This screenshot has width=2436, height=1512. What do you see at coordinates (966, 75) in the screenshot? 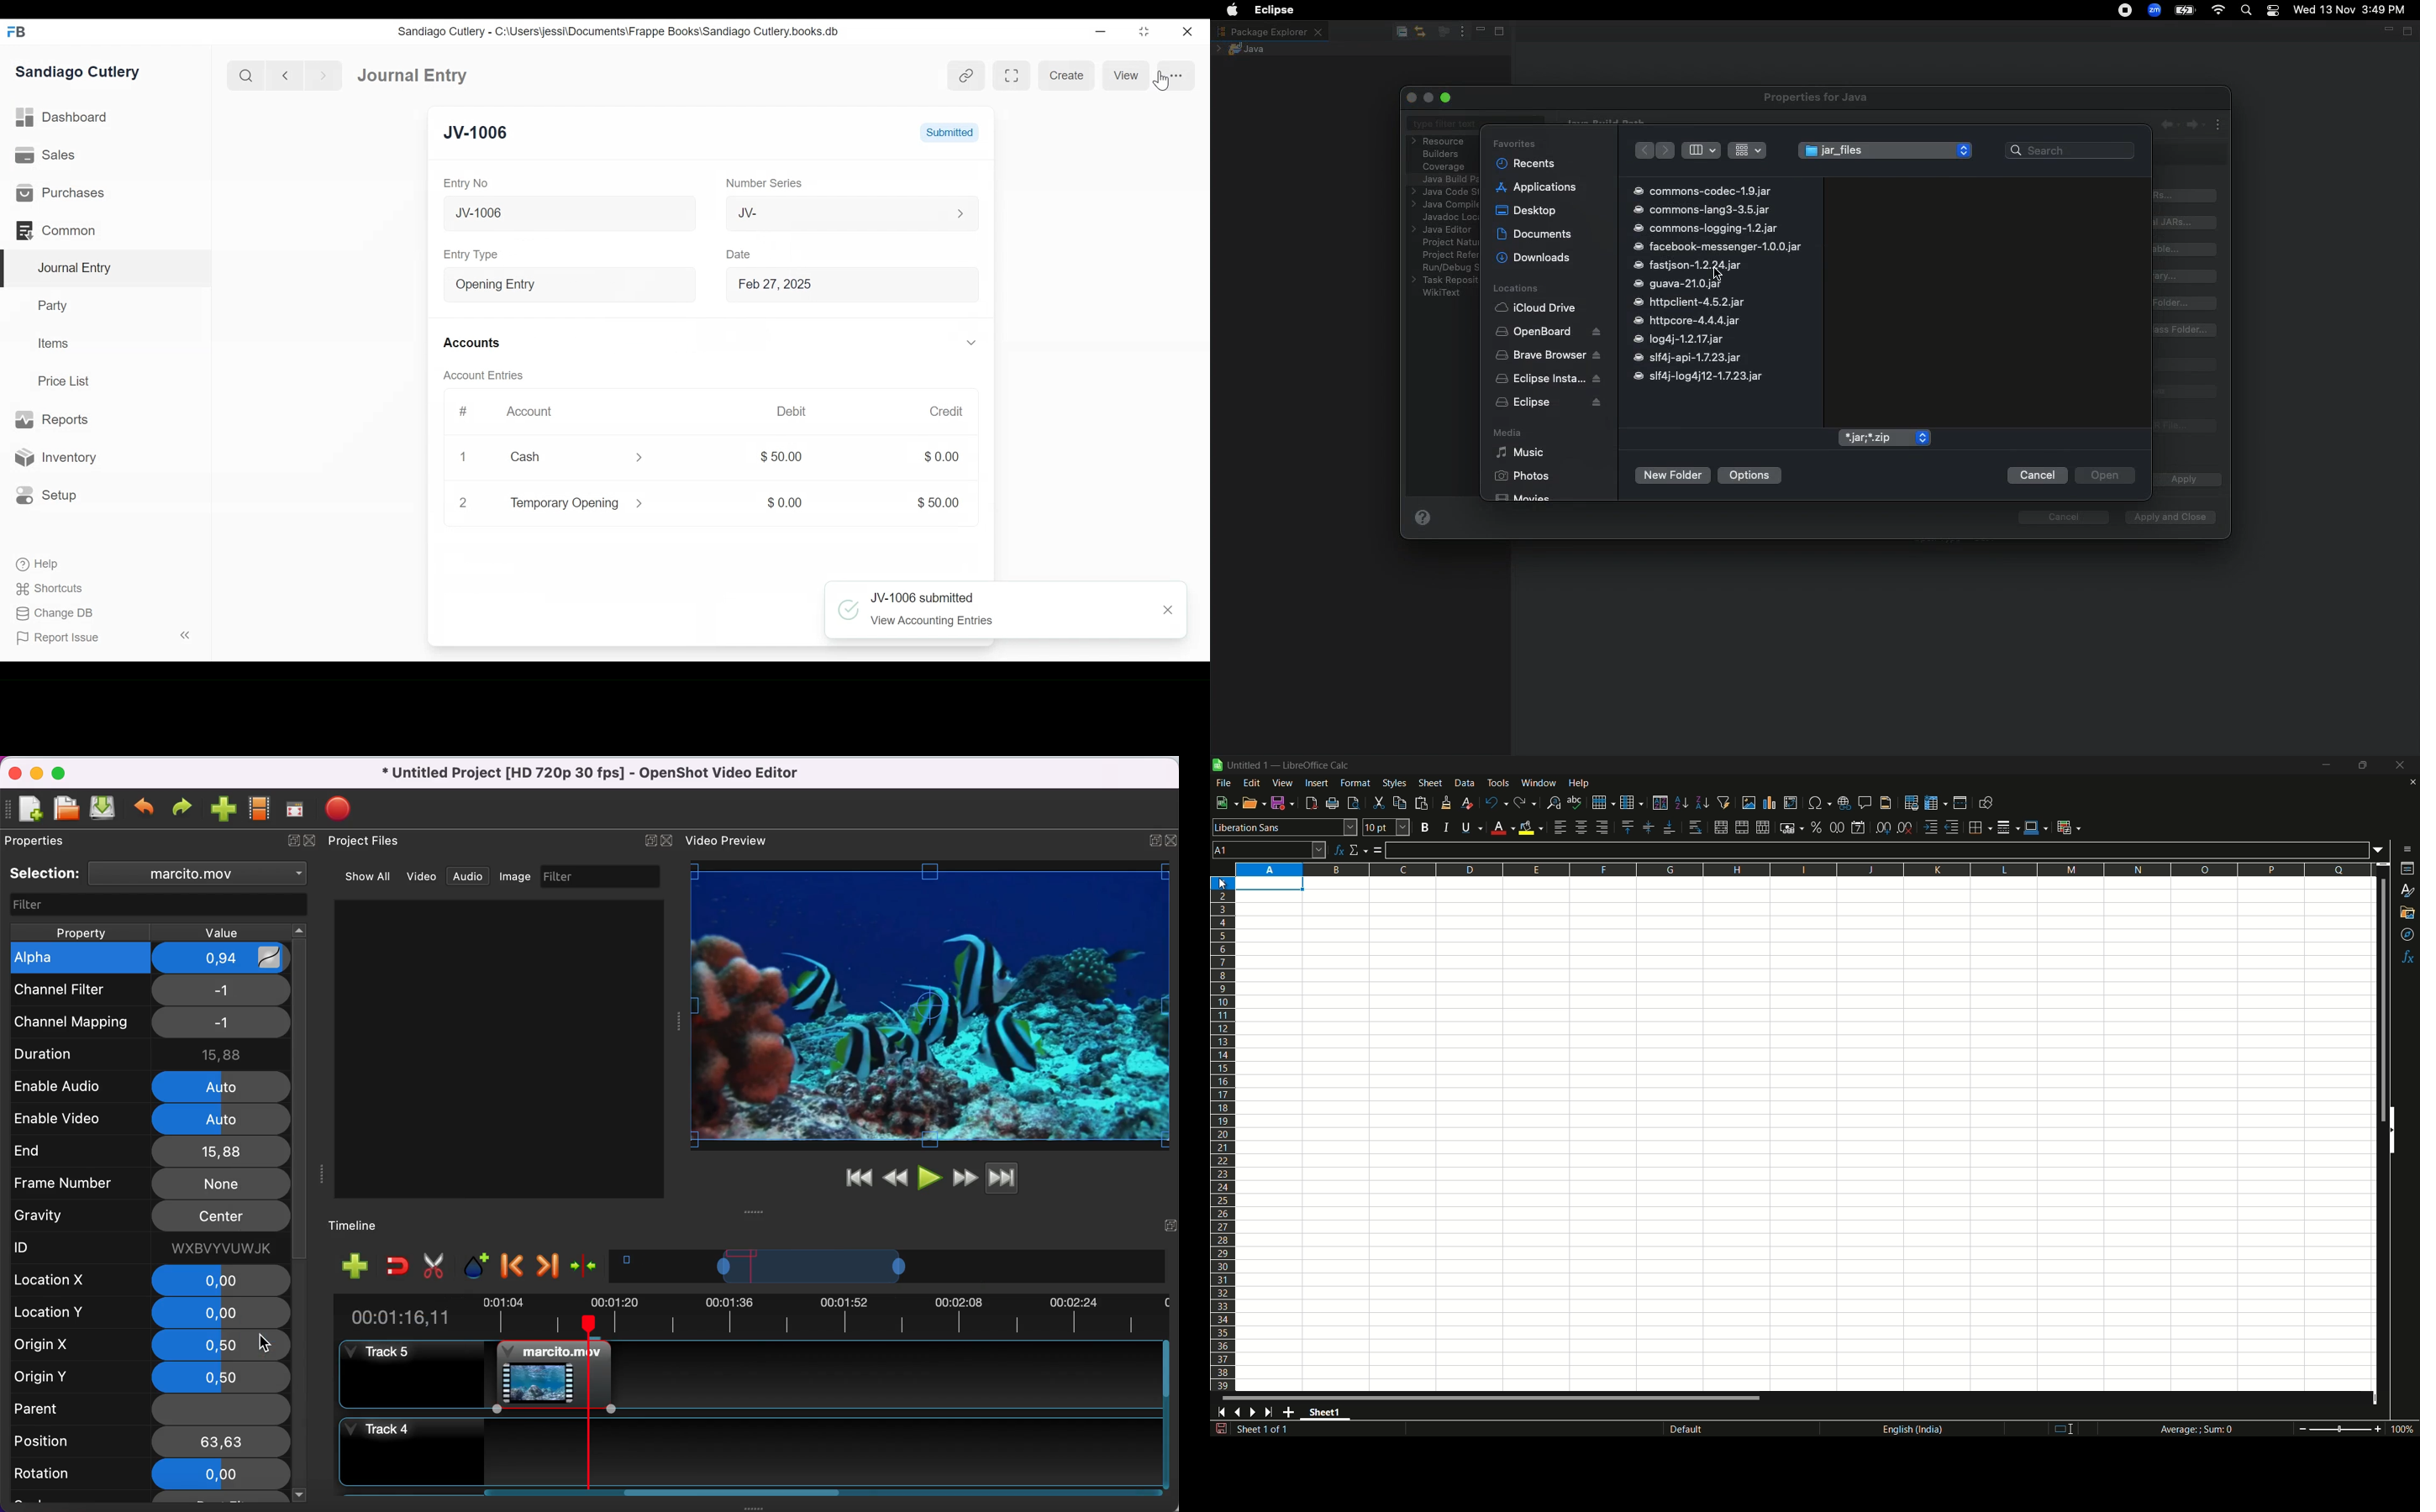
I see `View linked entries` at bounding box center [966, 75].